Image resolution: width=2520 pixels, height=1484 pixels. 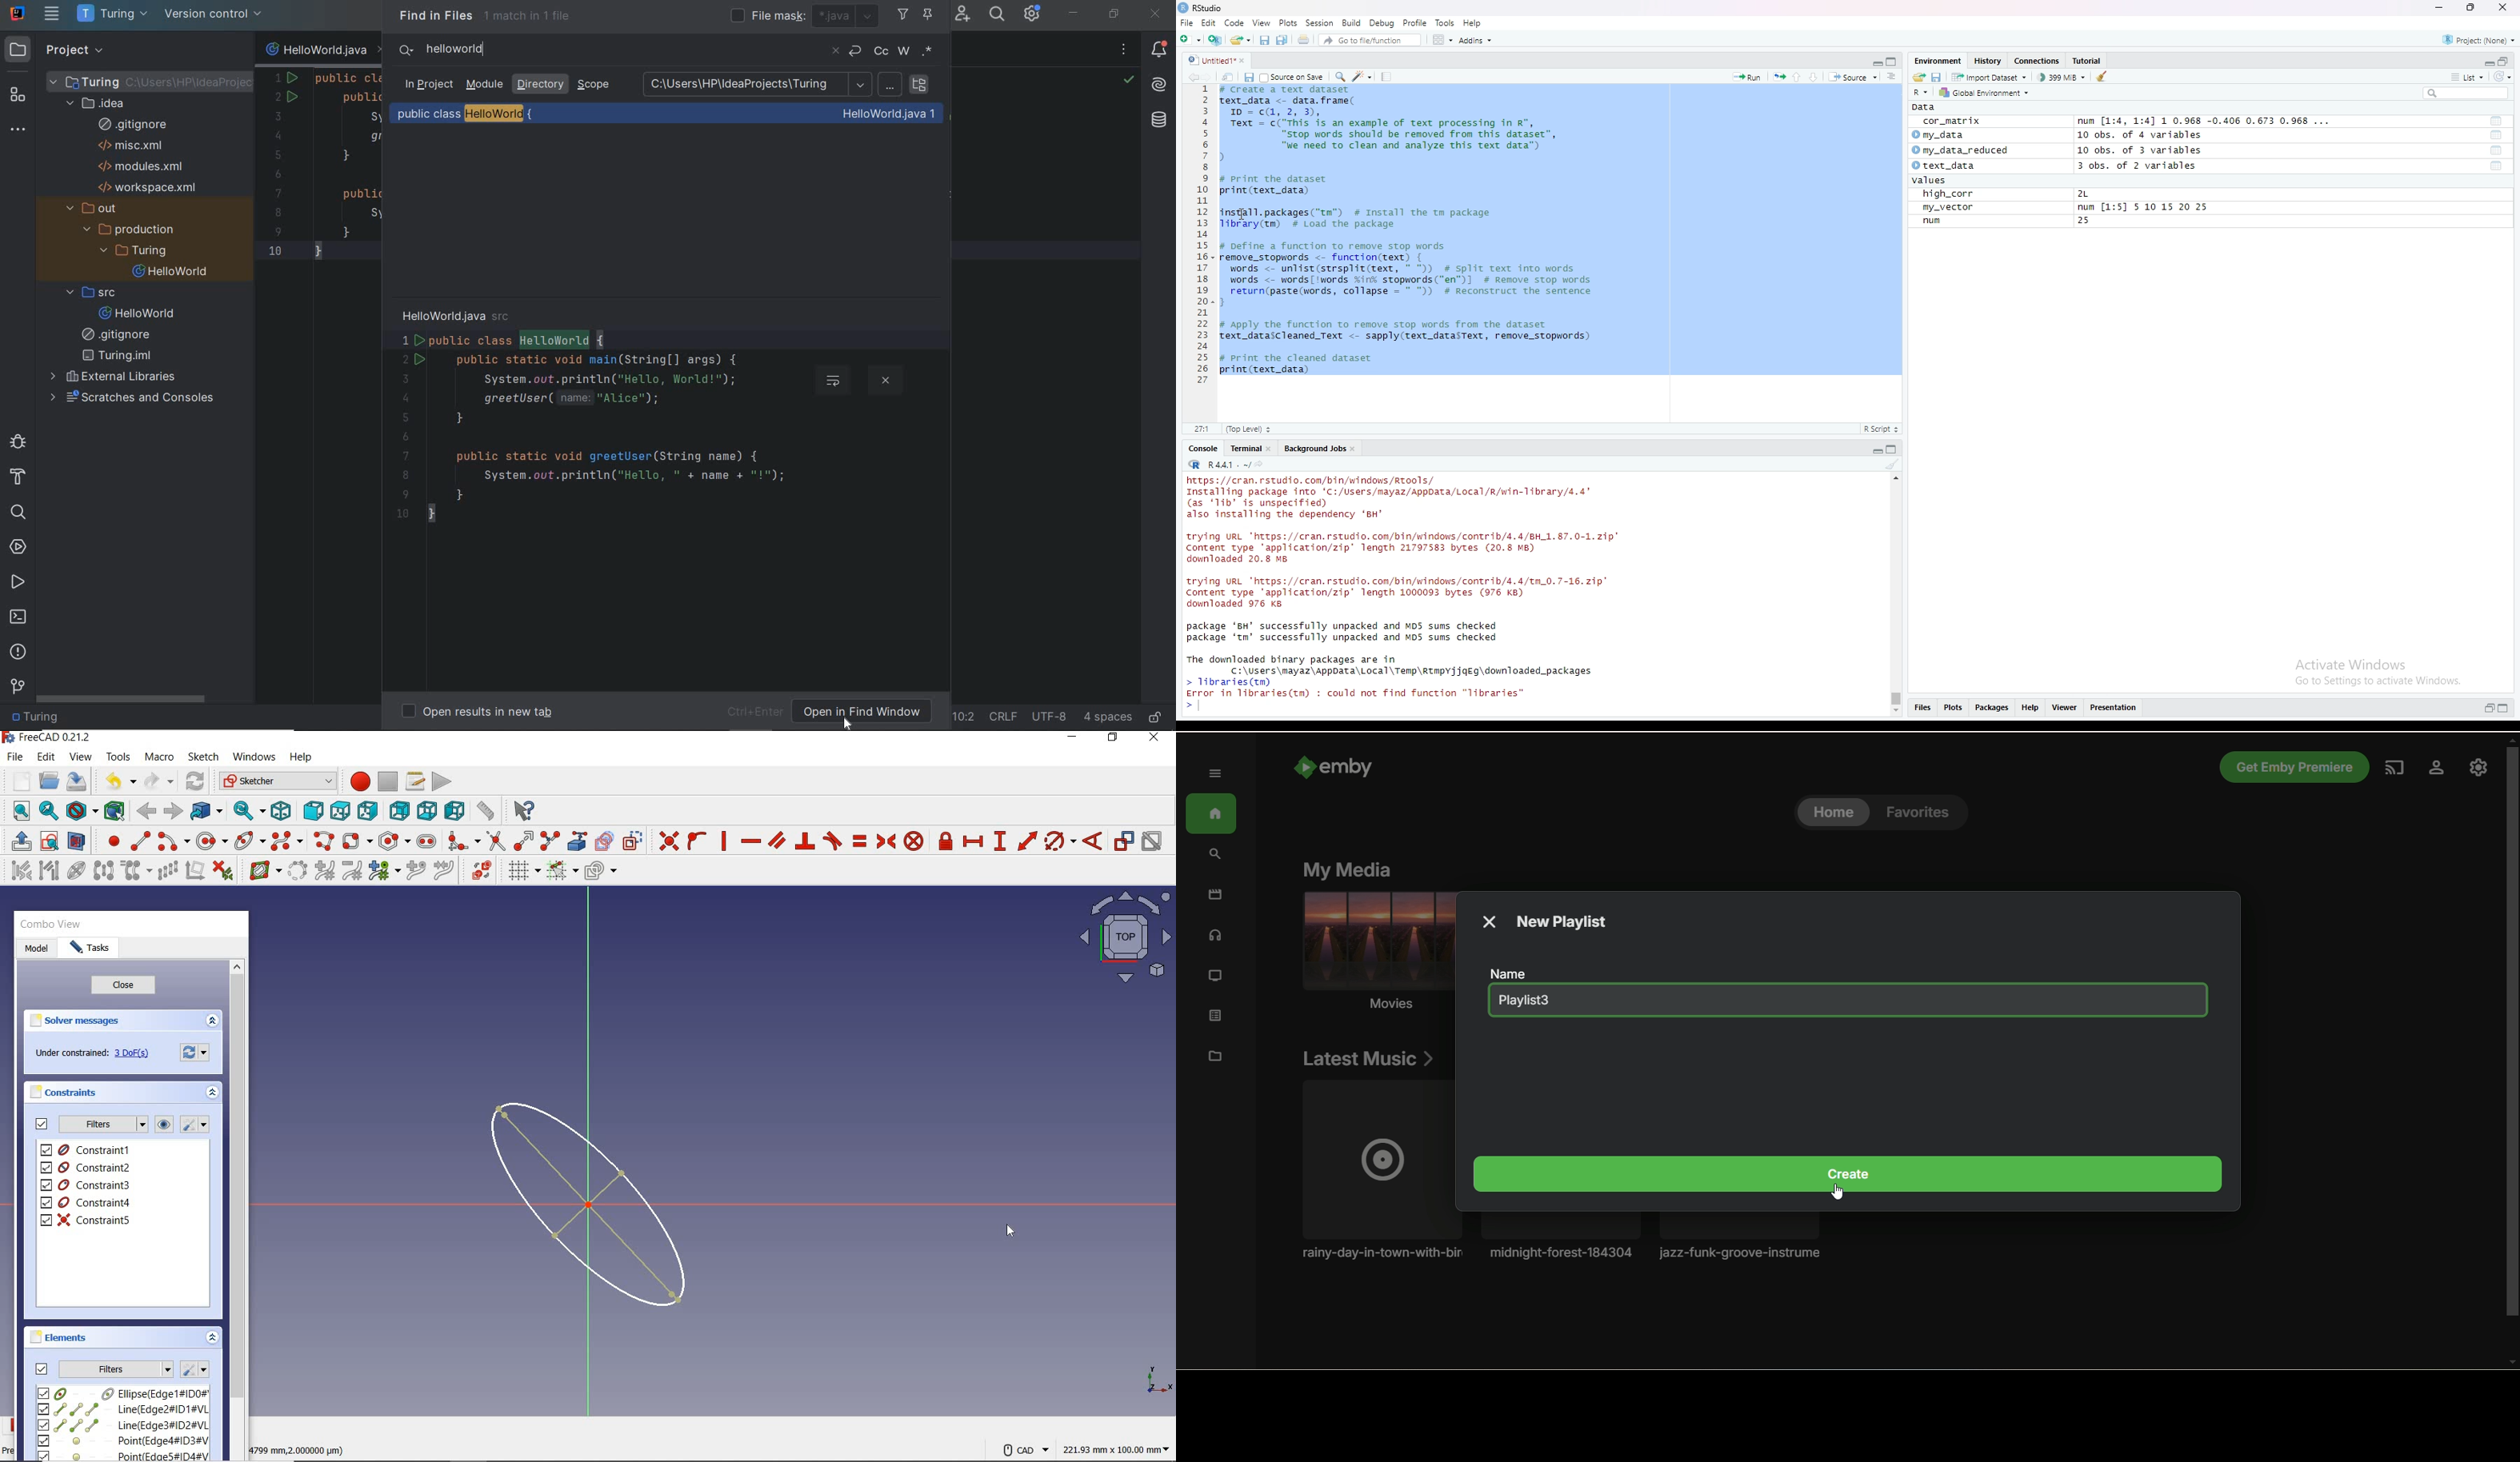 What do you see at coordinates (1894, 596) in the screenshot?
I see `scrollbar` at bounding box center [1894, 596].